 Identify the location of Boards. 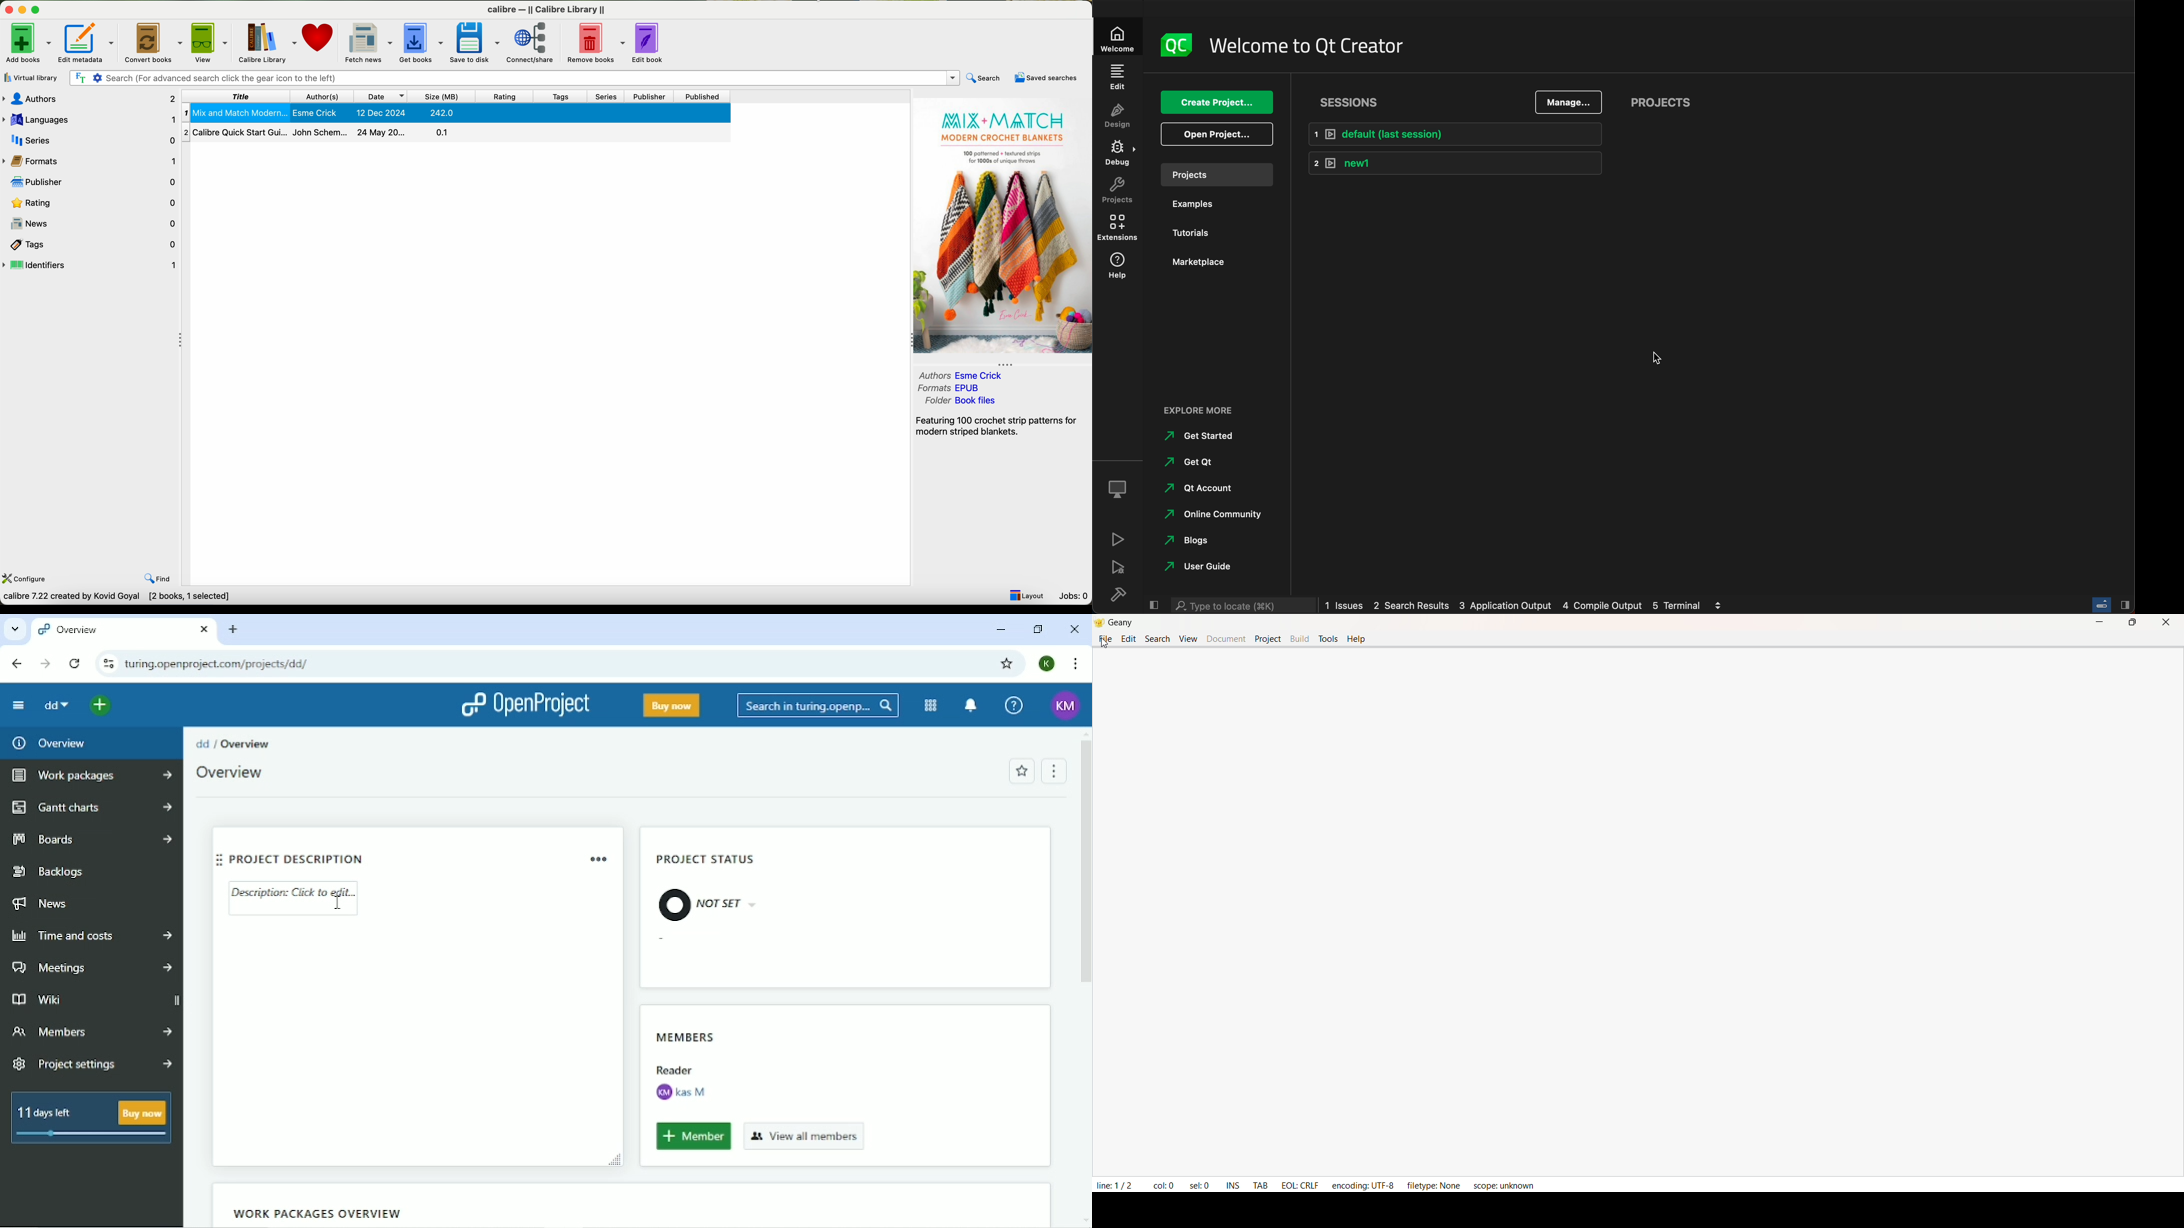
(92, 839).